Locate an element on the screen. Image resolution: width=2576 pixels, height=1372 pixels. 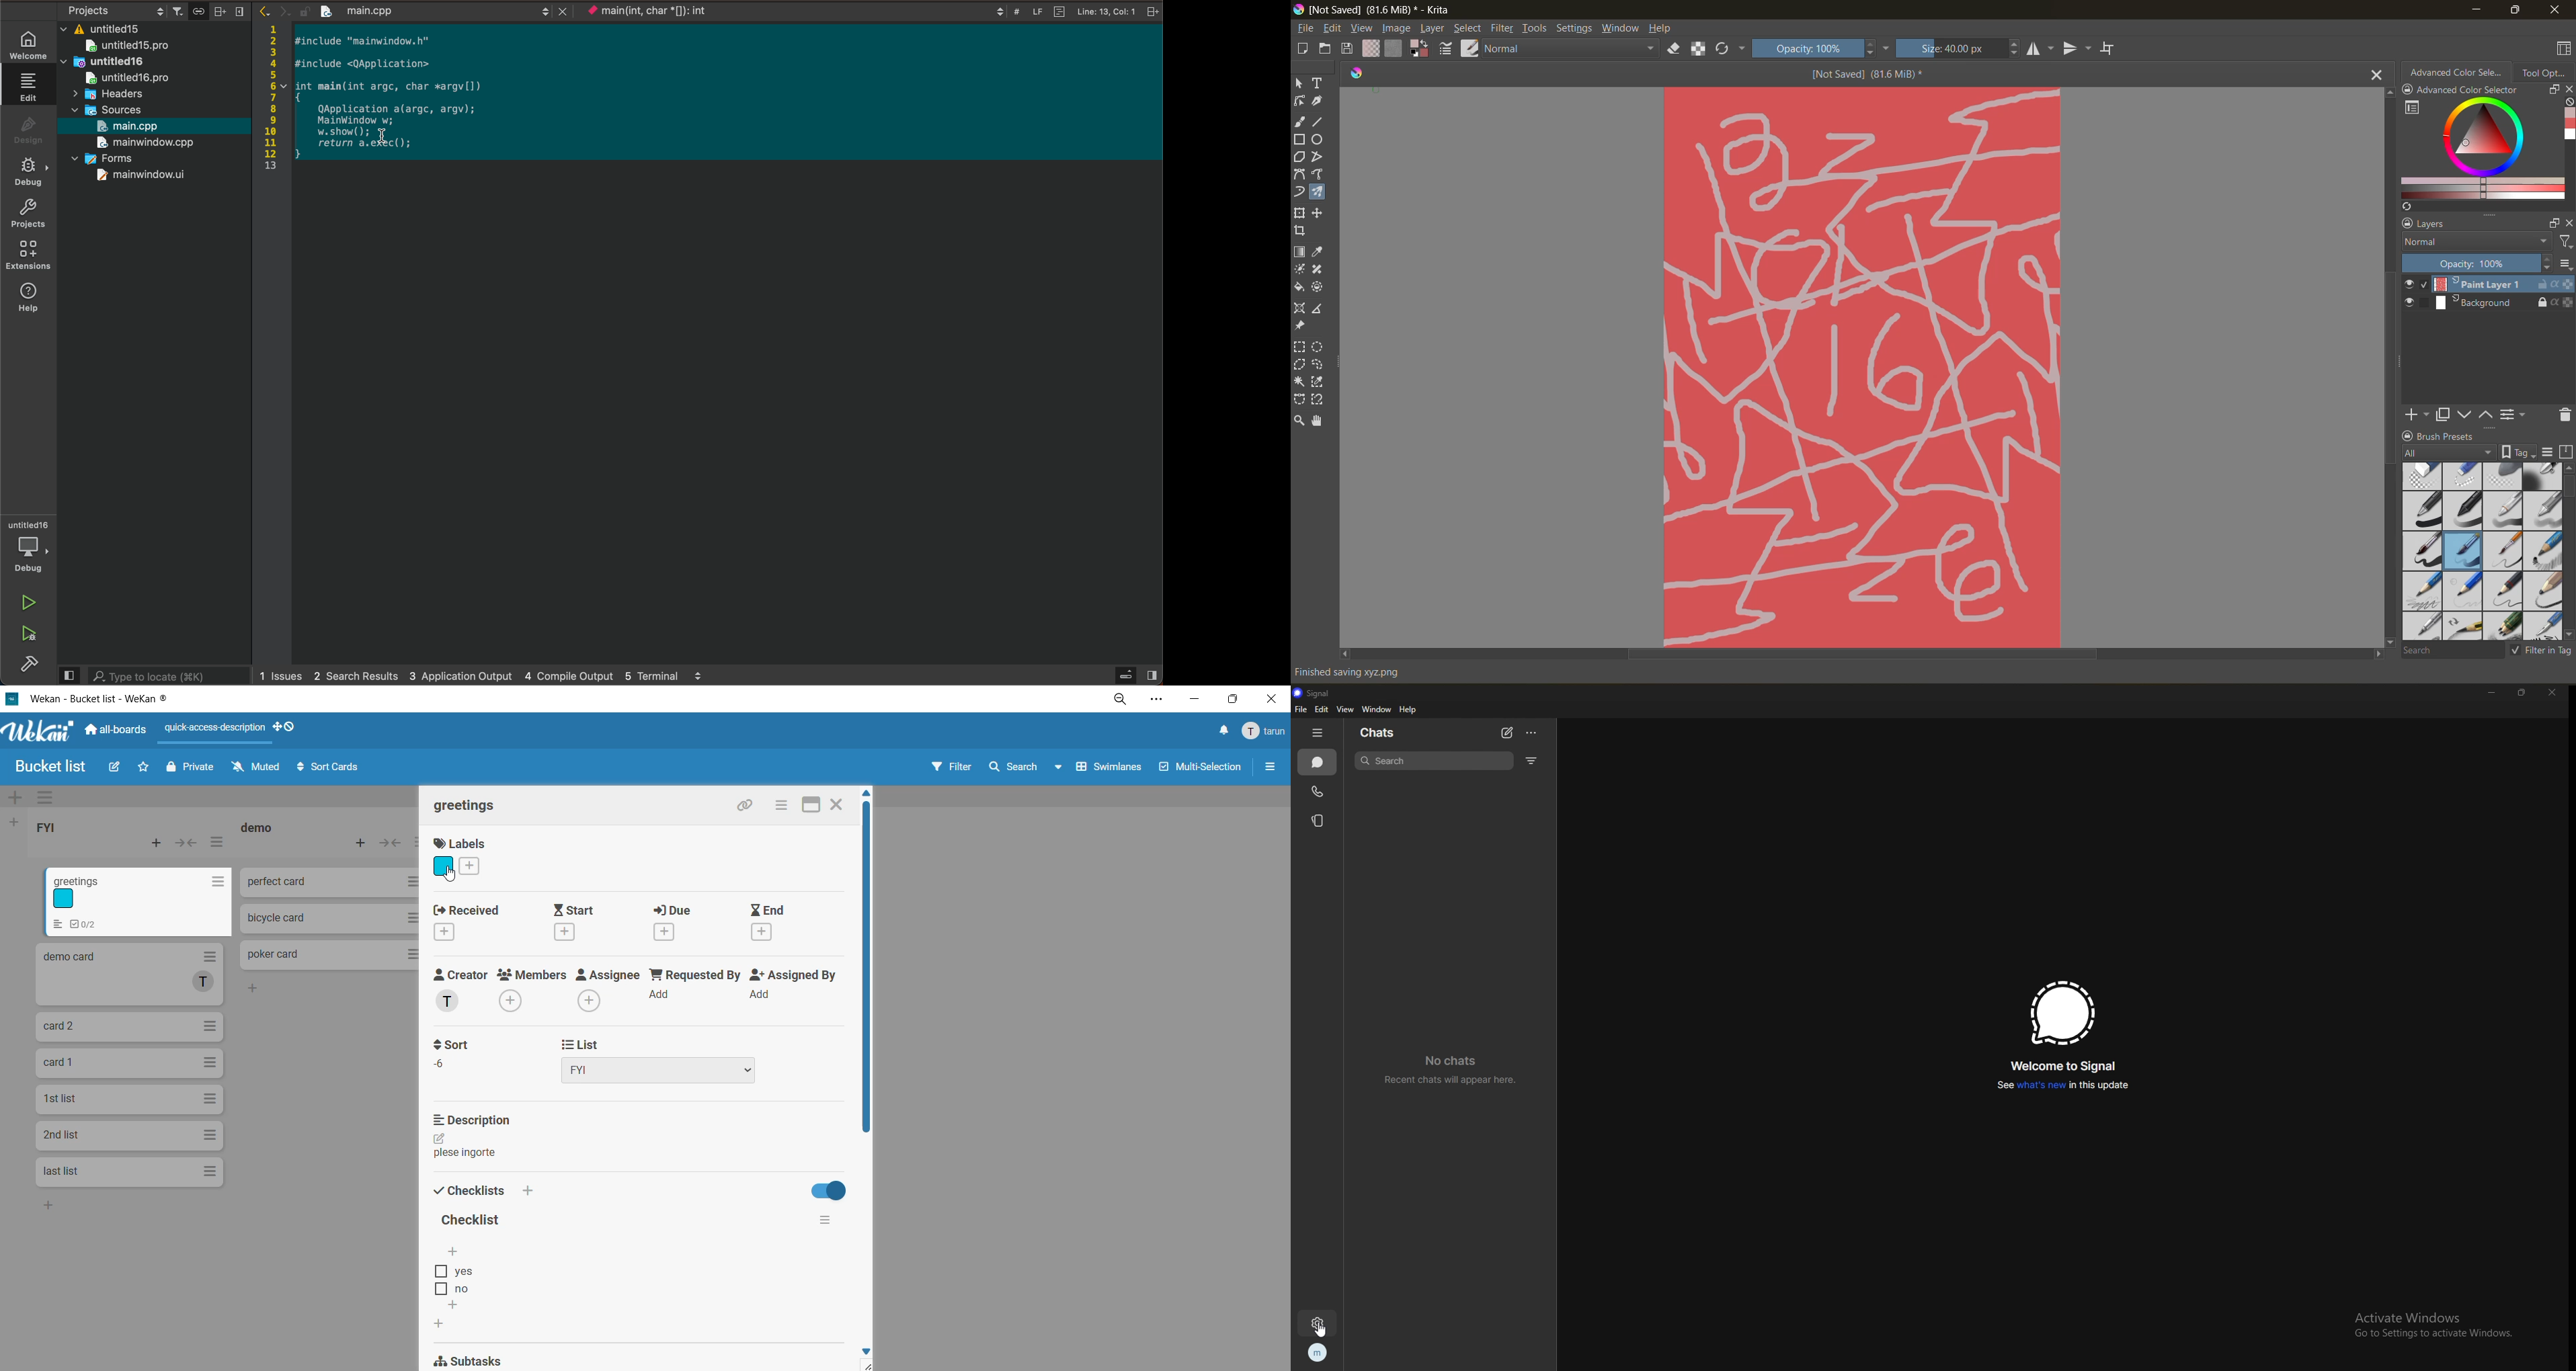
advanced color selector is located at coordinates (2456, 71).